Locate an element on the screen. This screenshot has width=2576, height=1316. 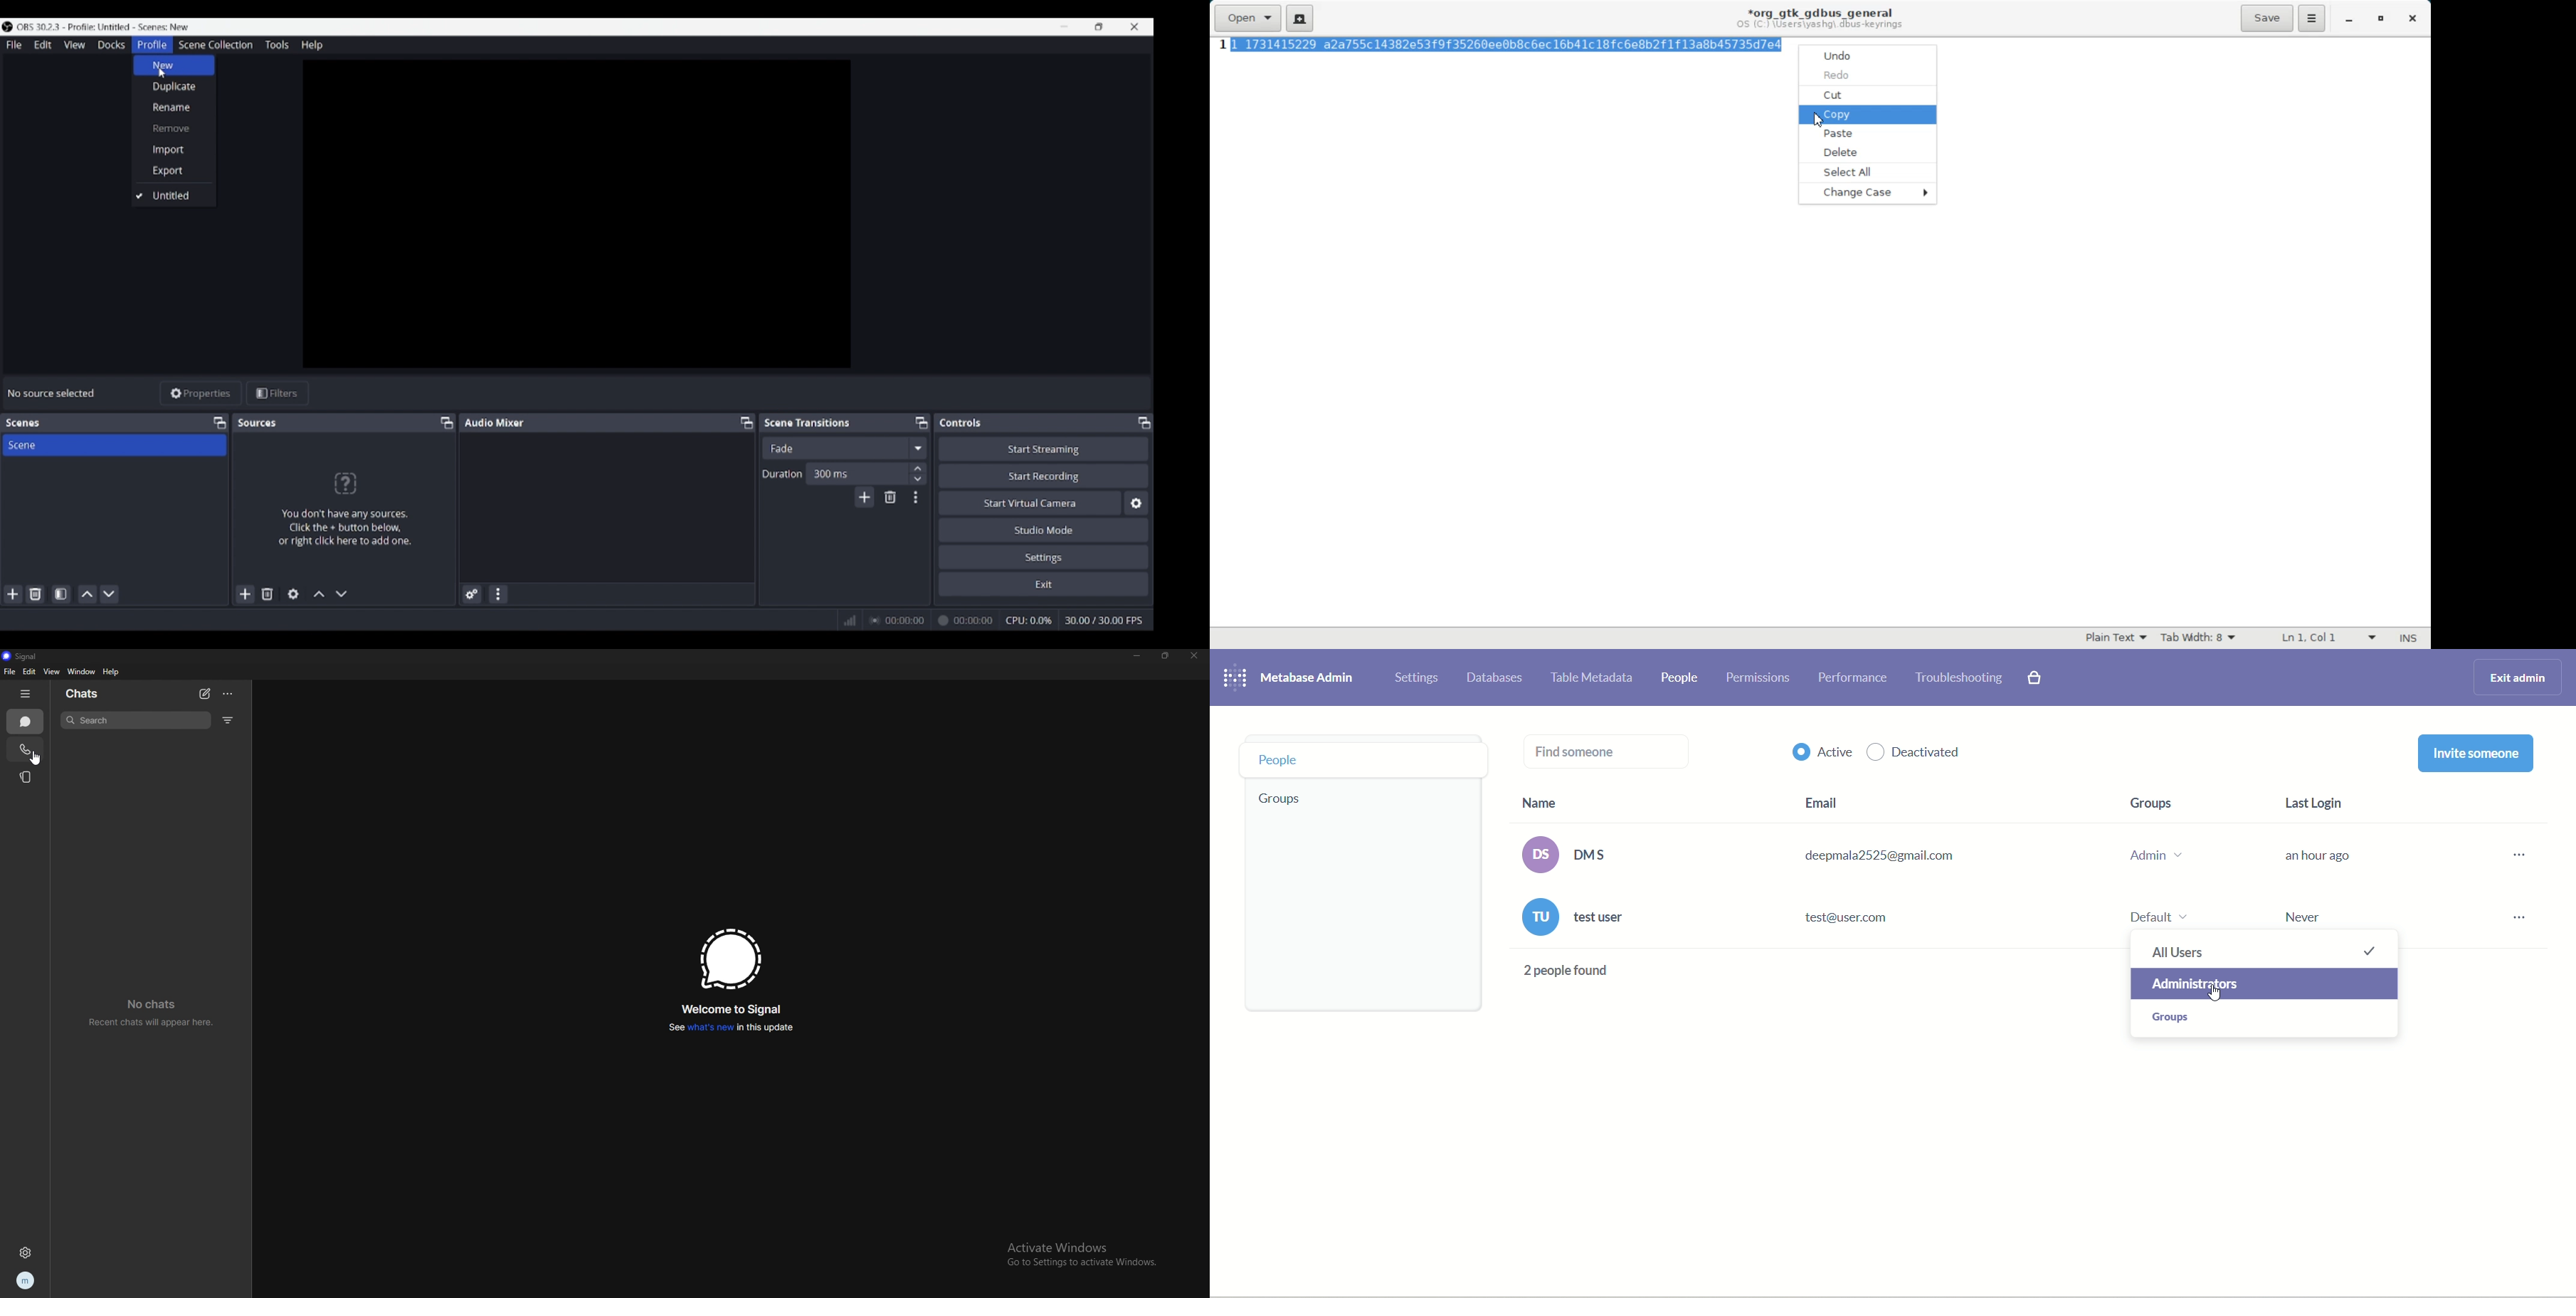
Start virtual camera is located at coordinates (1030, 502).